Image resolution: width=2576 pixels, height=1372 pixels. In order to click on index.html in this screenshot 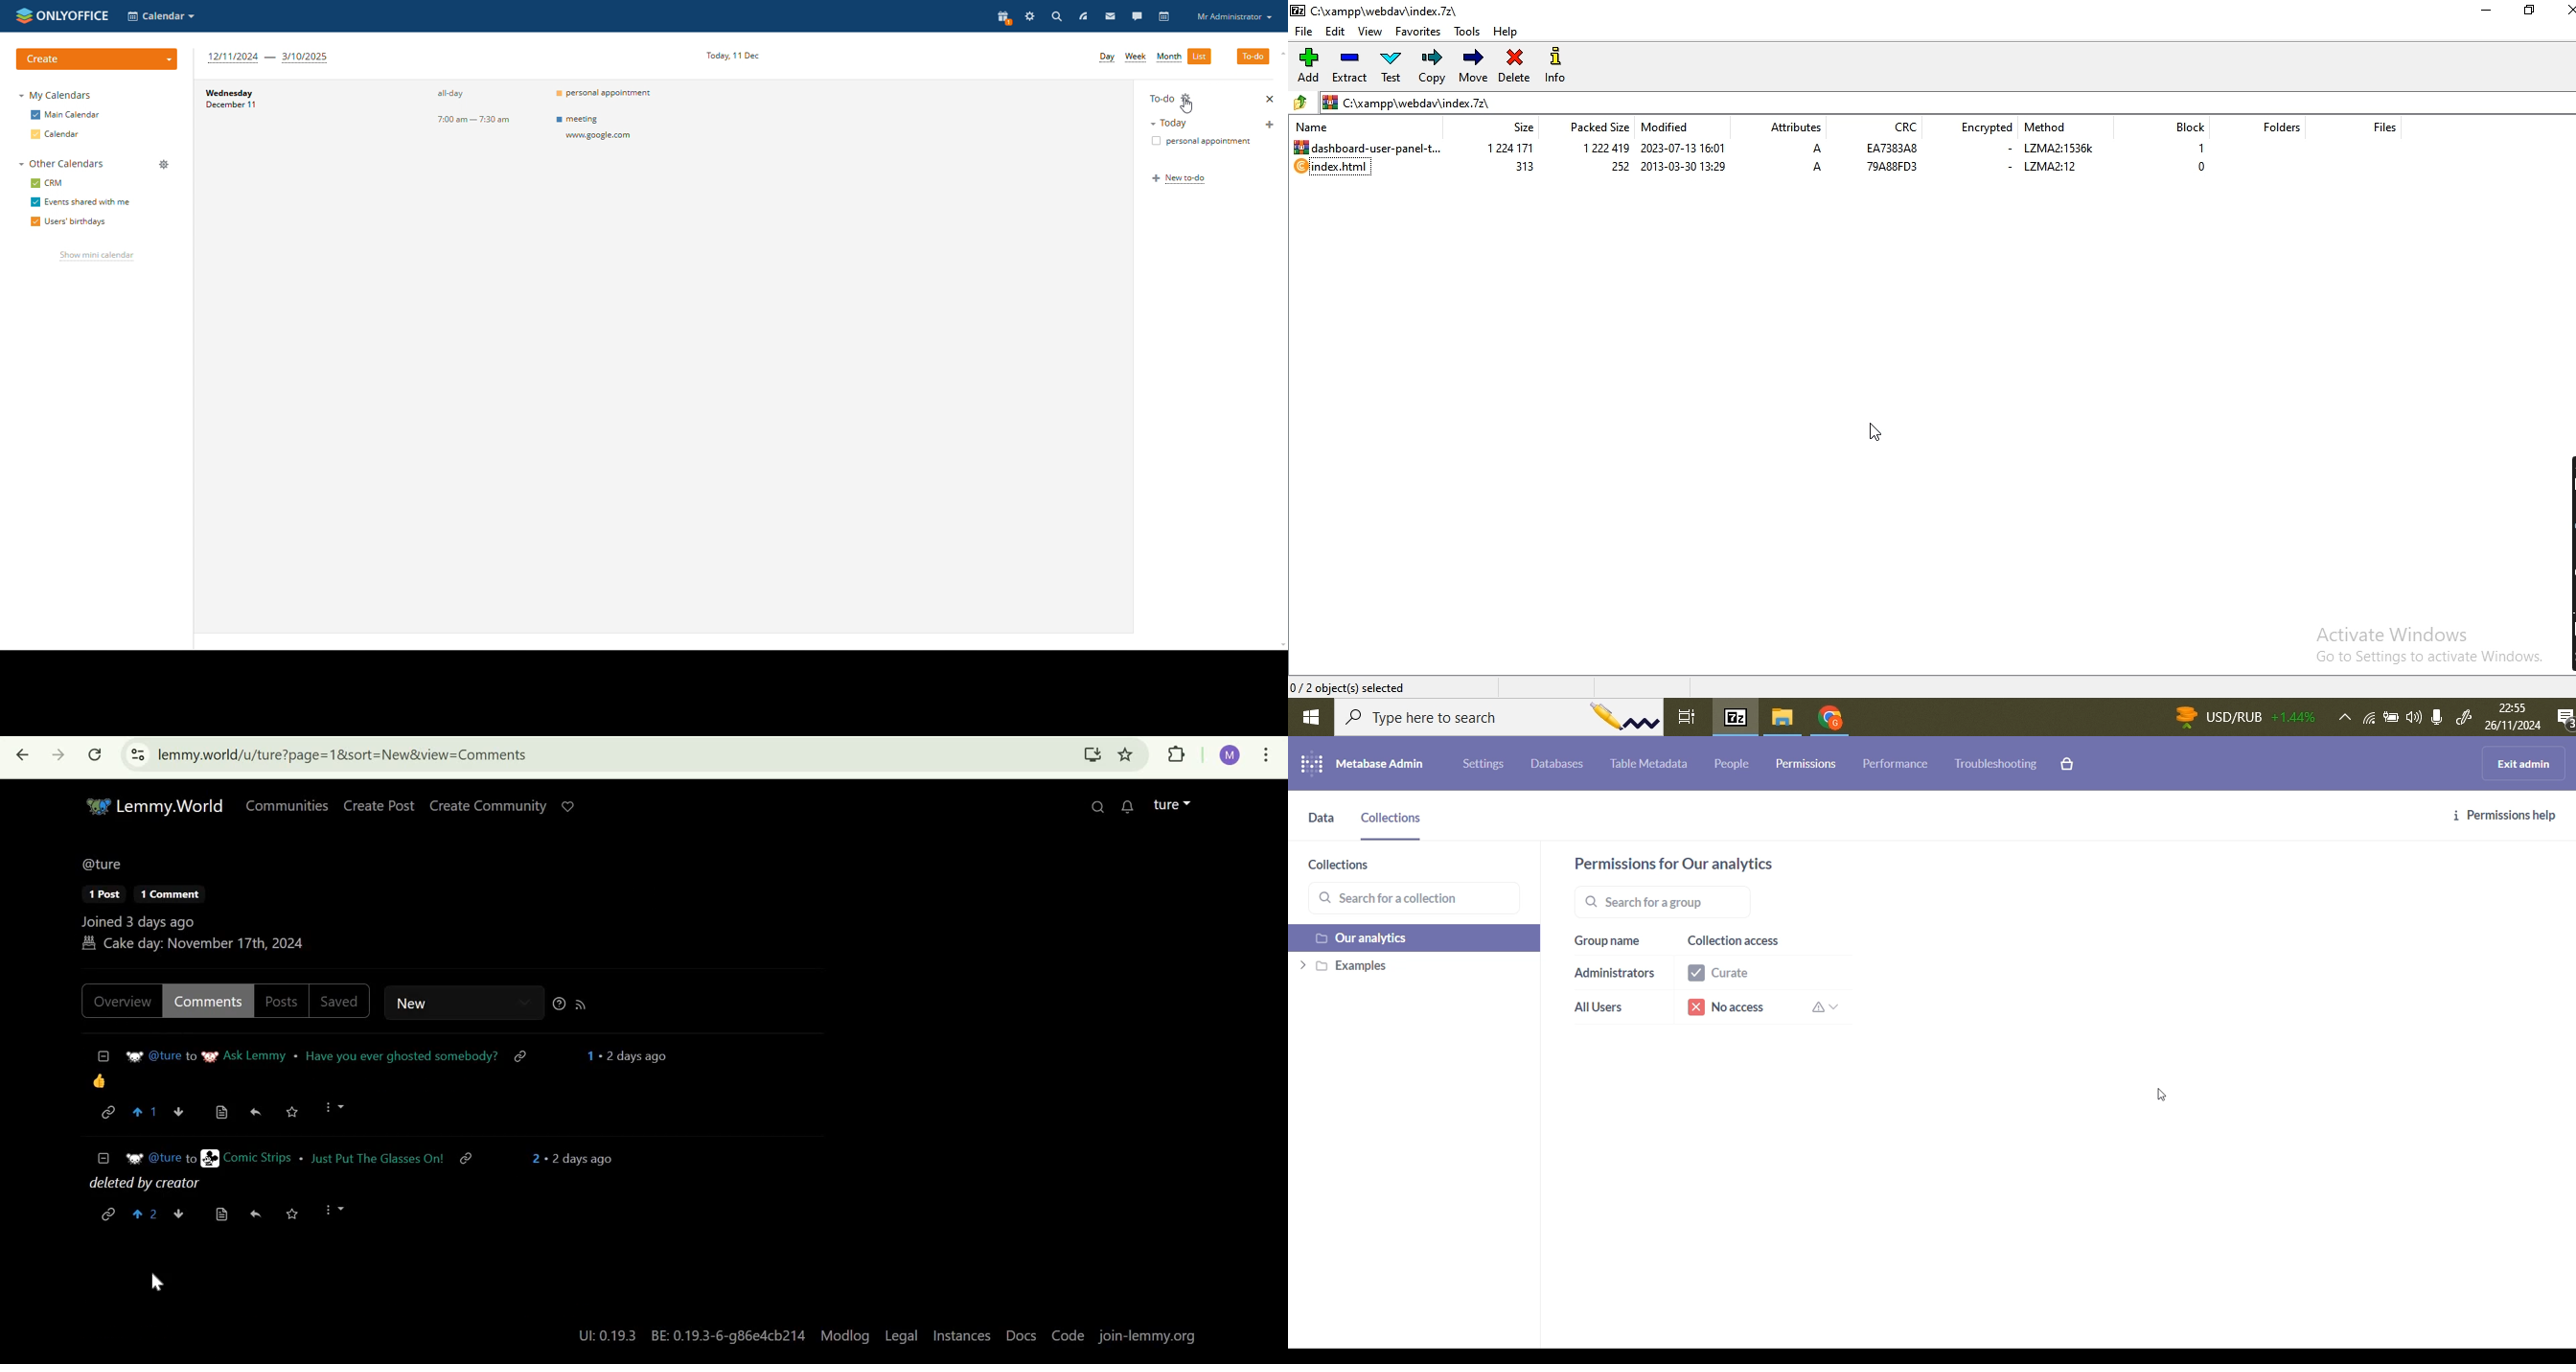, I will do `click(1341, 169)`.